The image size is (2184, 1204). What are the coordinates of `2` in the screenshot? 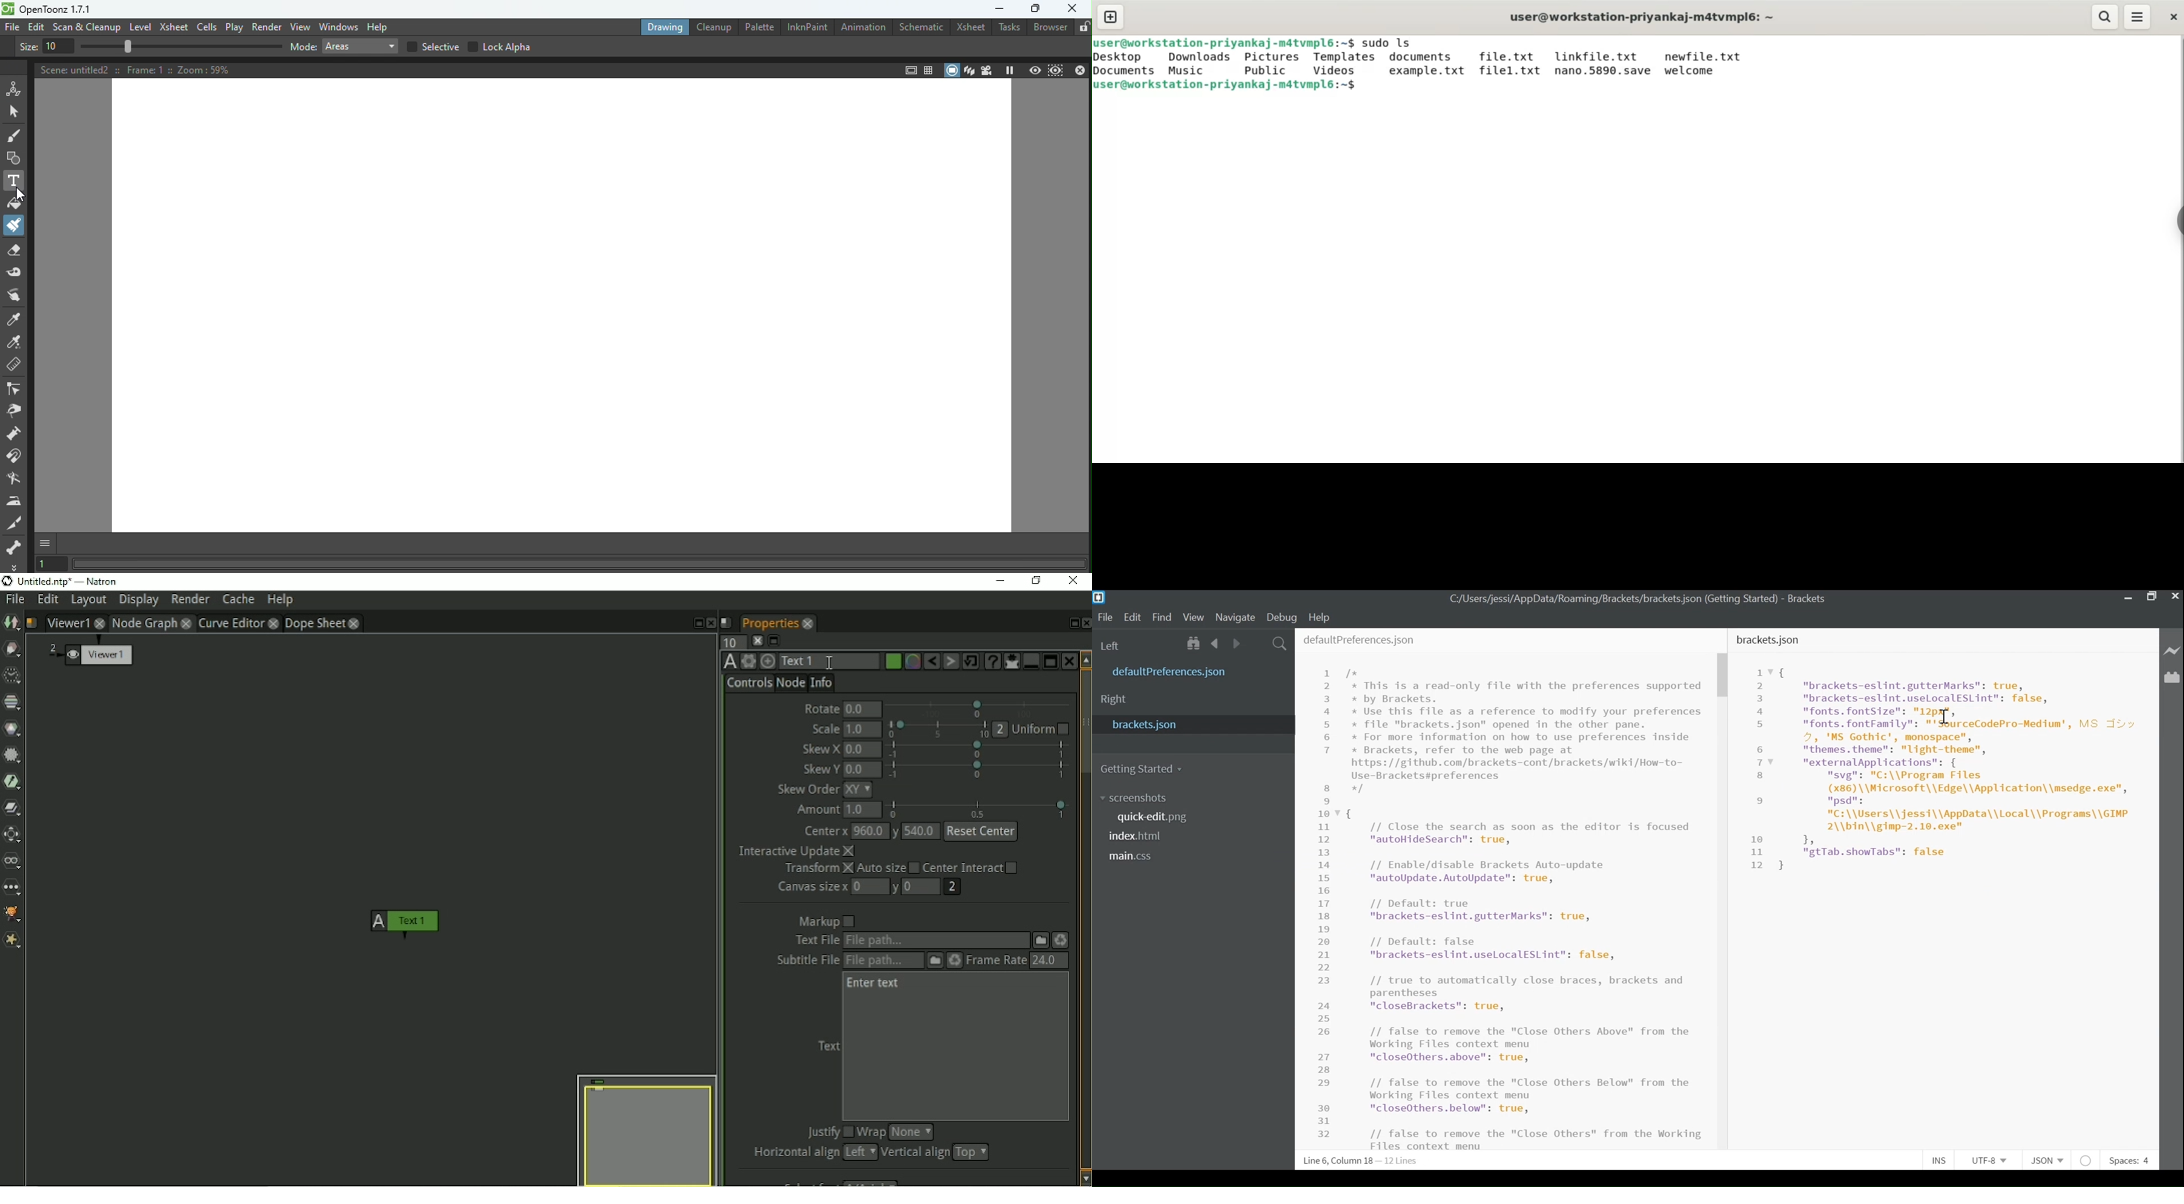 It's located at (953, 888).